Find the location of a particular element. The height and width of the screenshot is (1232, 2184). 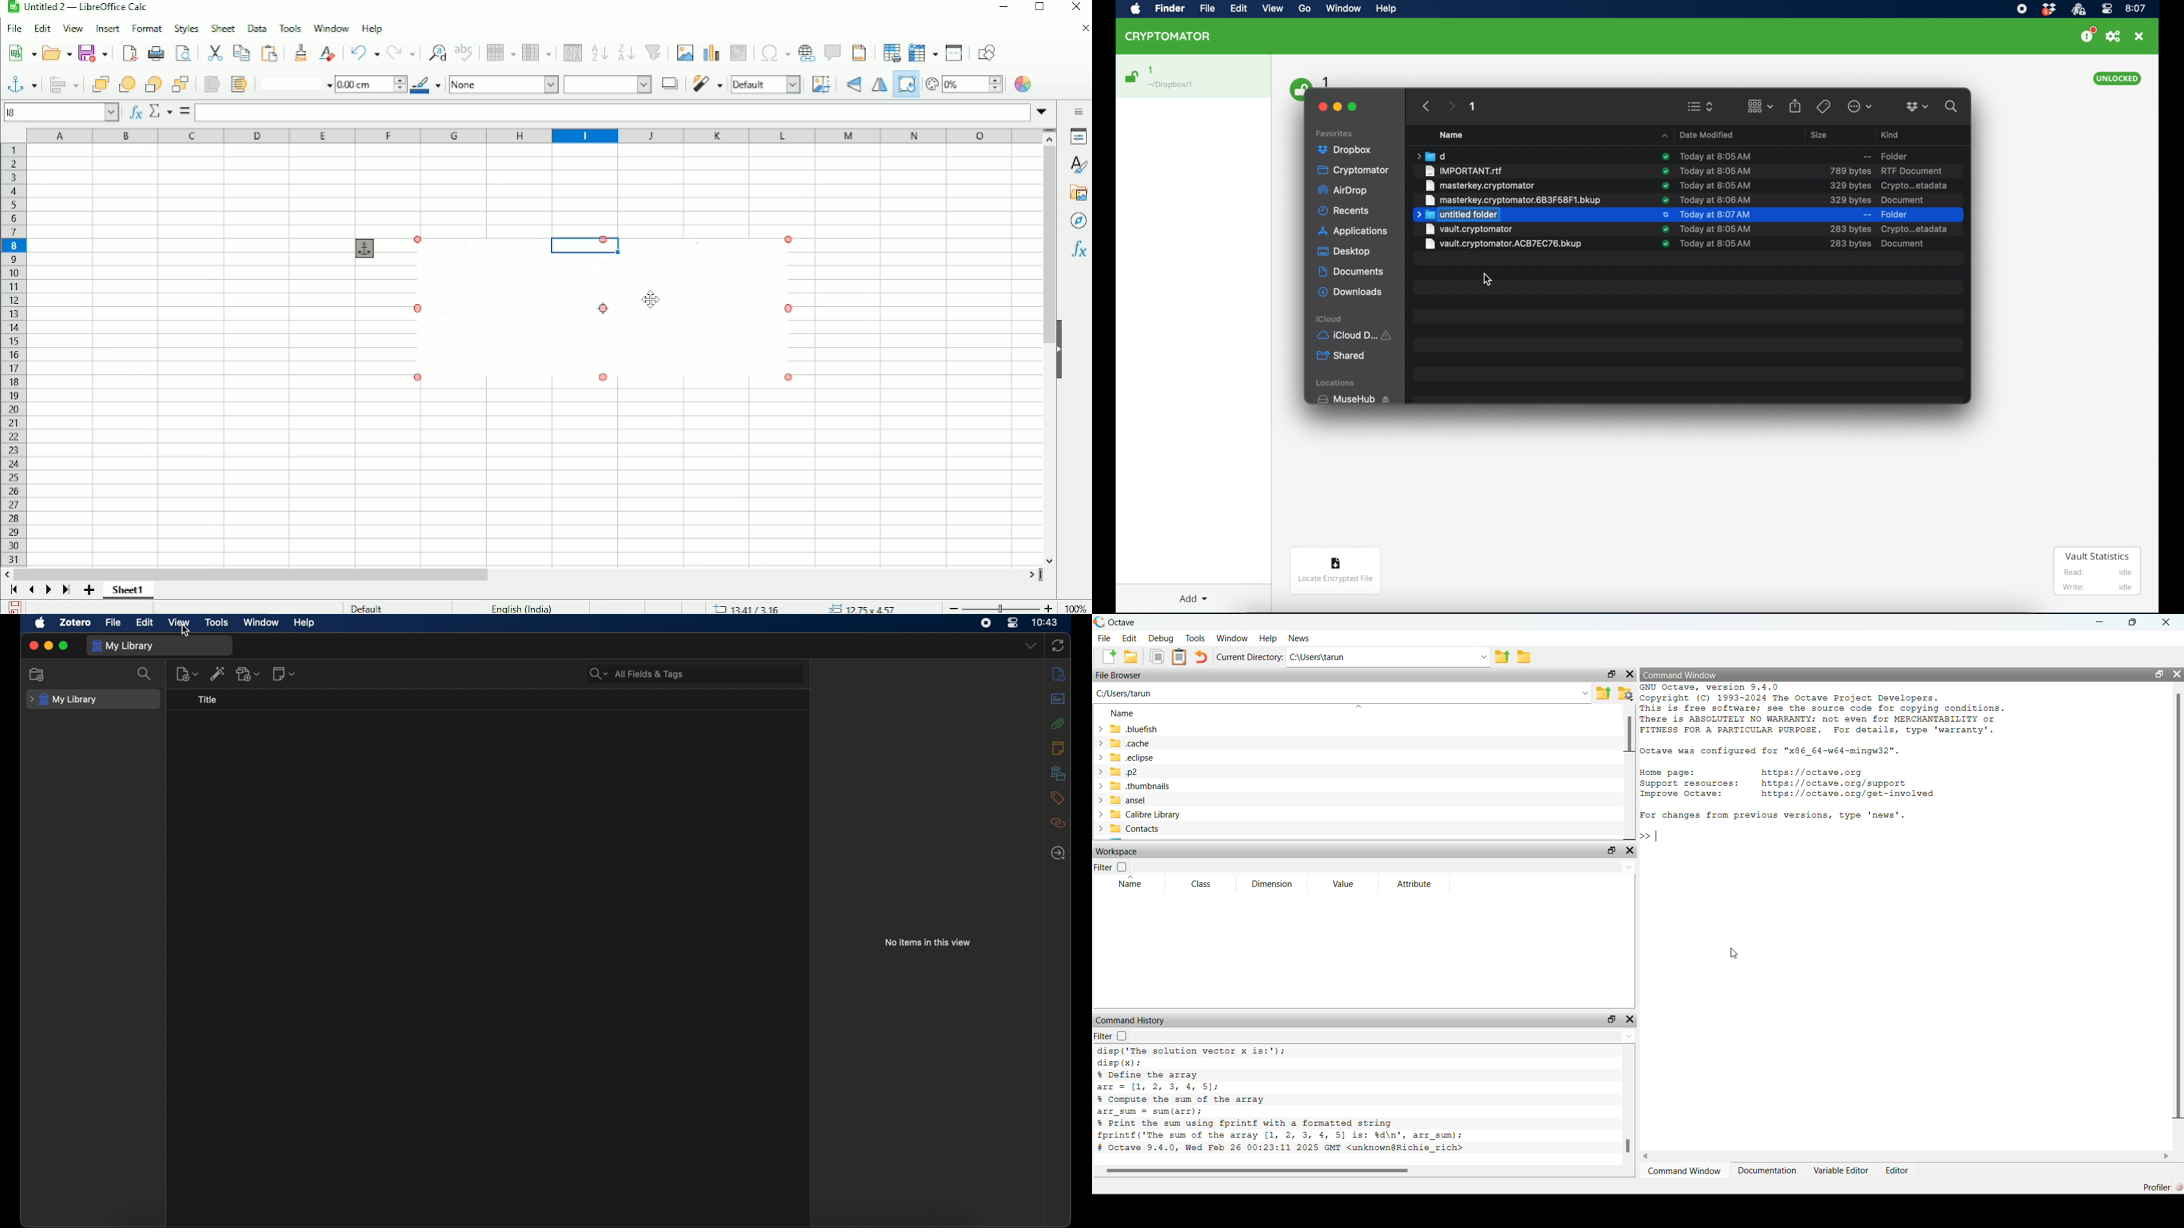

window is located at coordinates (260, 621).